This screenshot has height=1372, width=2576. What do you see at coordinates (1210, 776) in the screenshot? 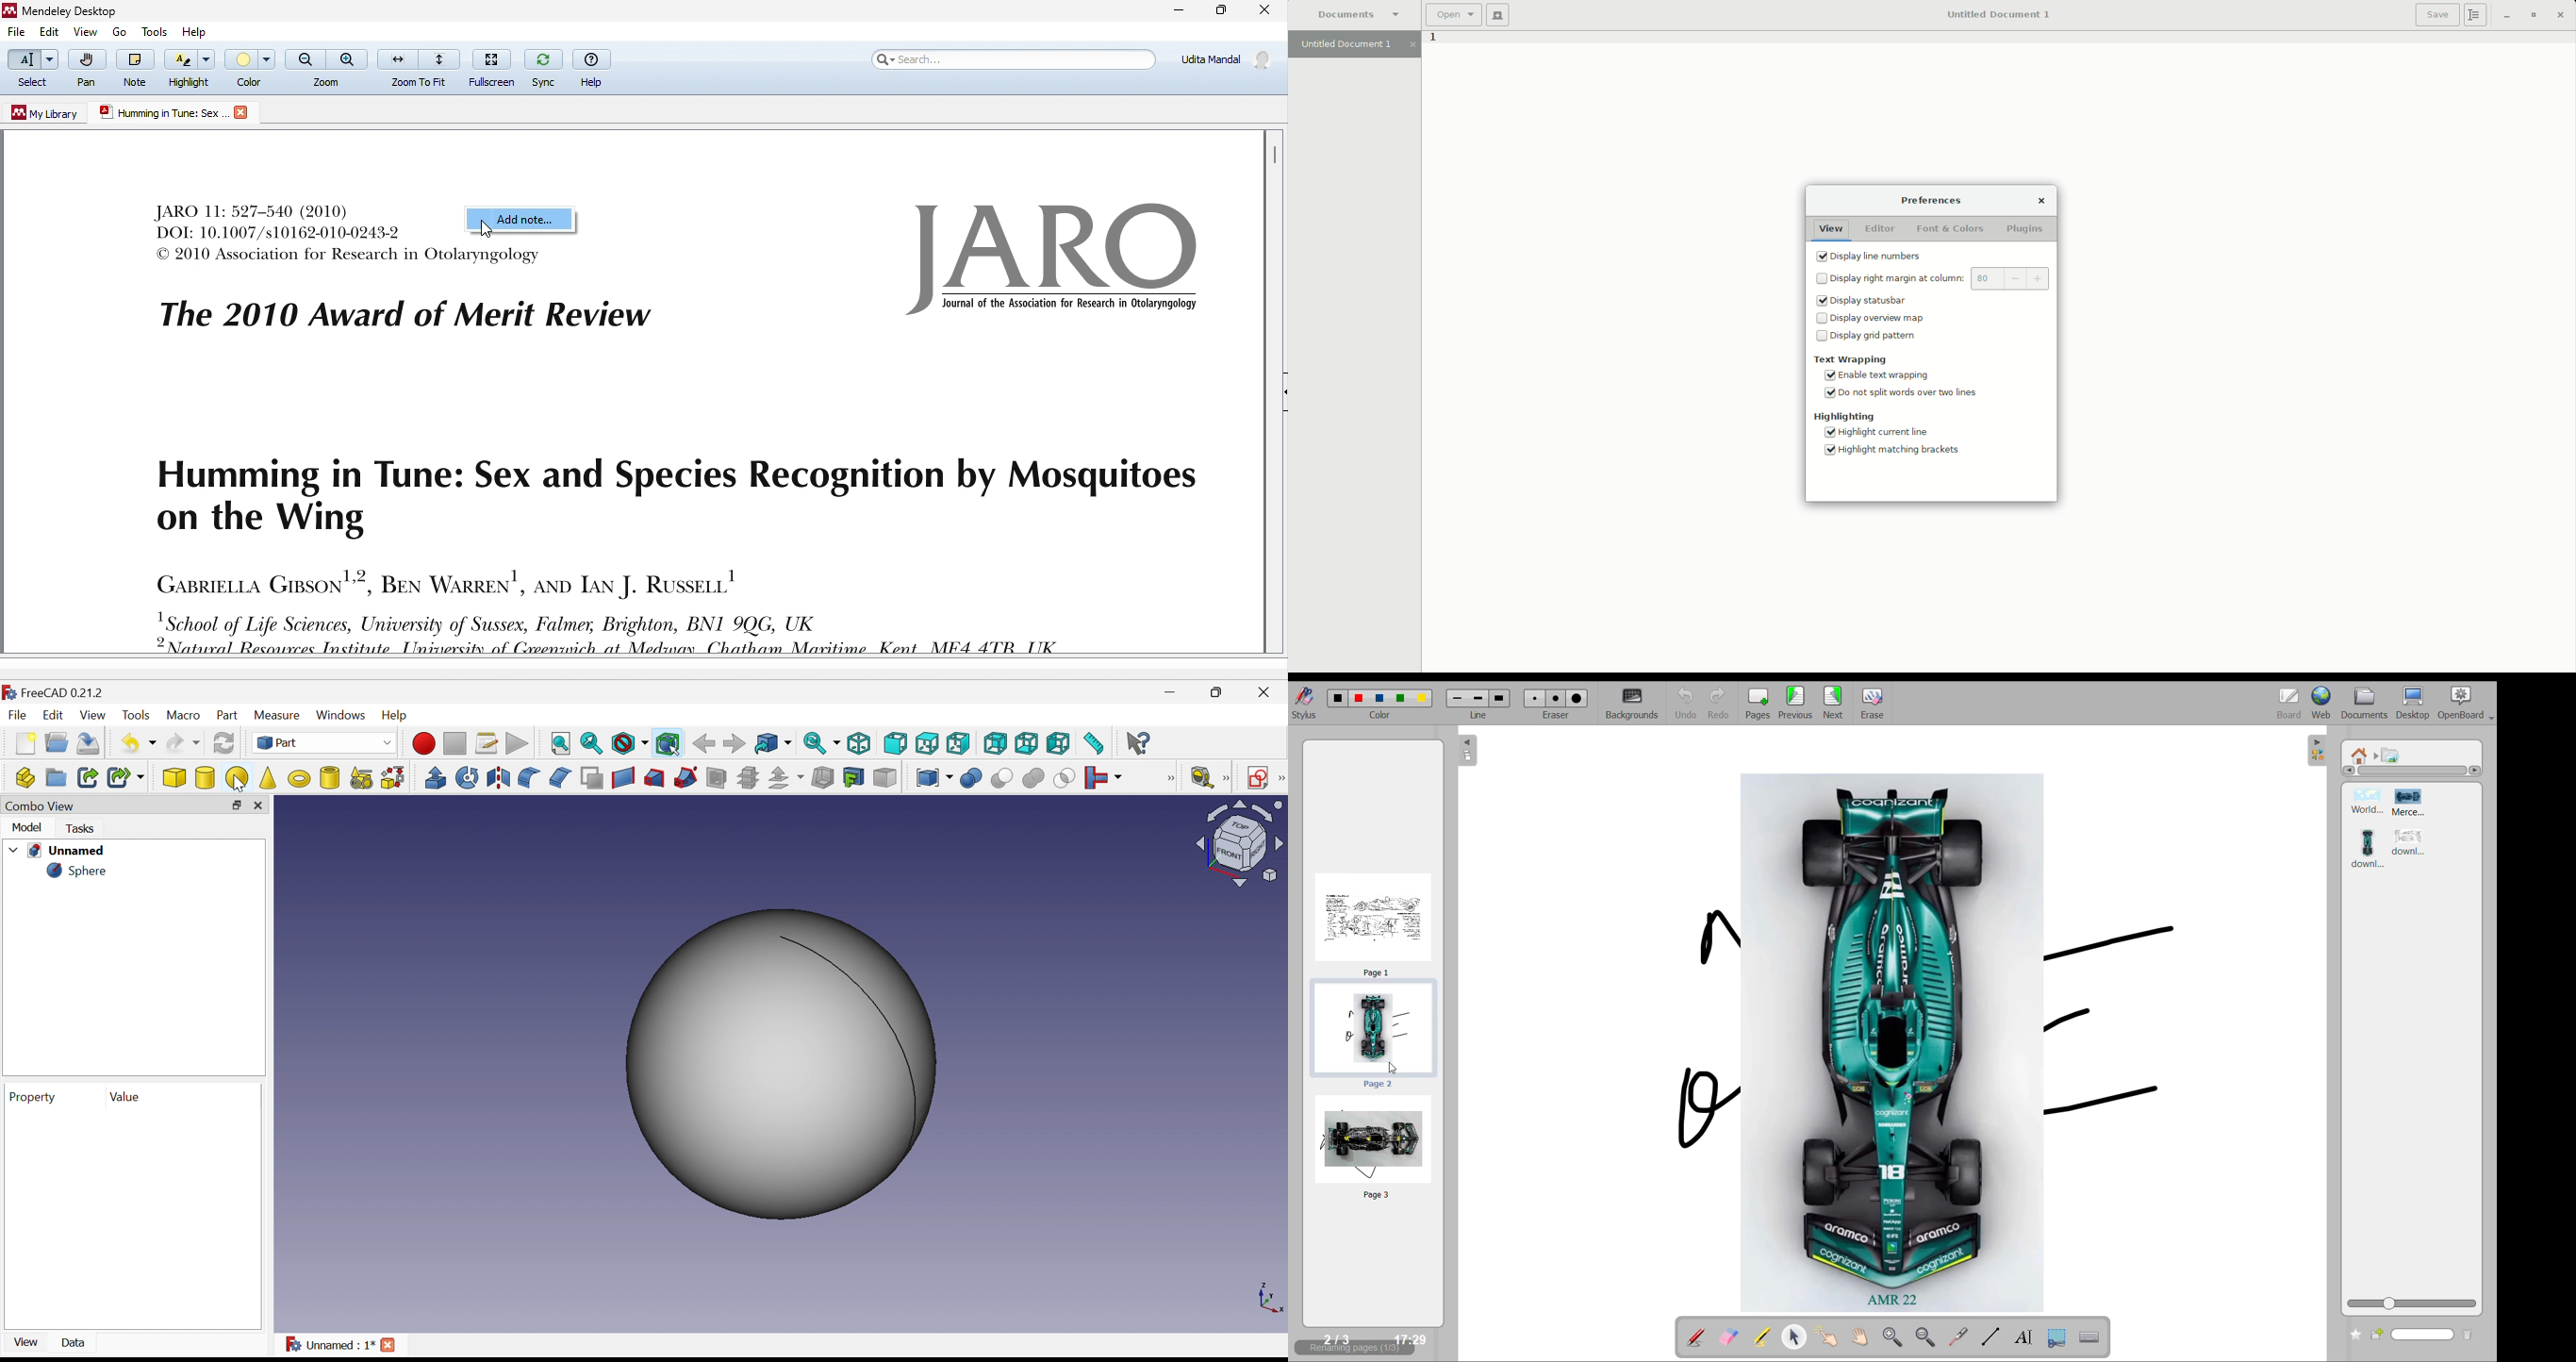
I see `Measure linear` at bounding box center [1210, 776].